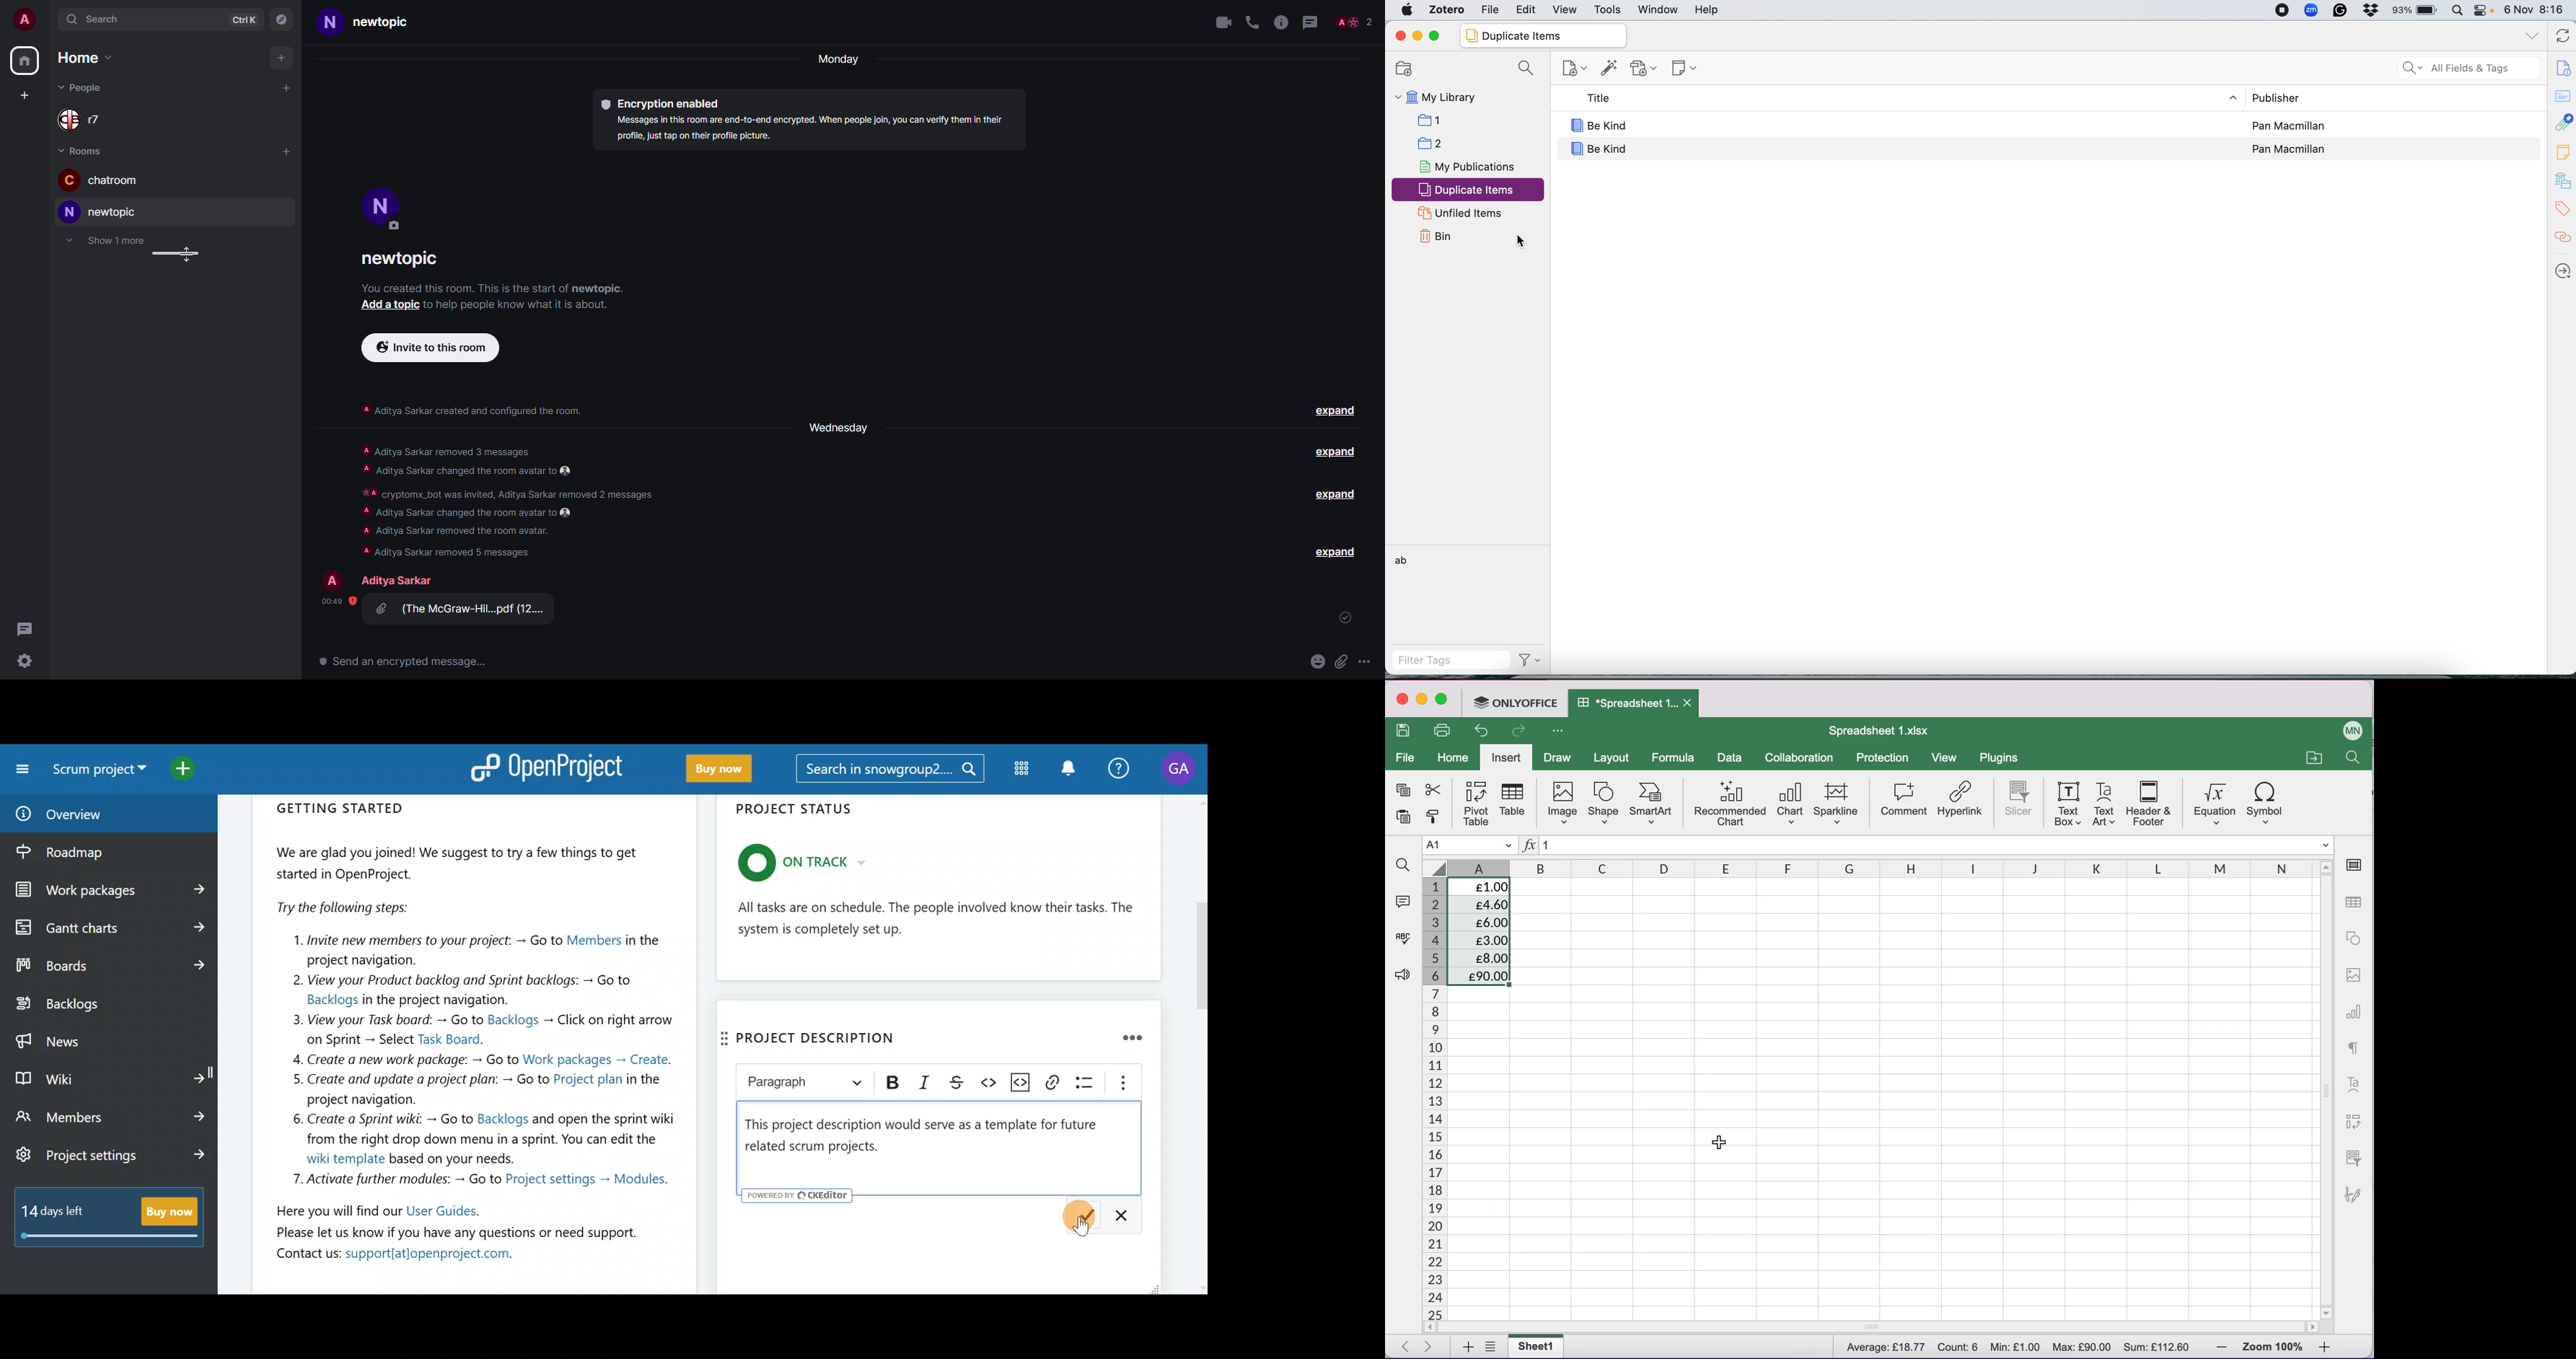  Describe the element at coordinates (391, 307) in the screenshot. I see `add` at that location.